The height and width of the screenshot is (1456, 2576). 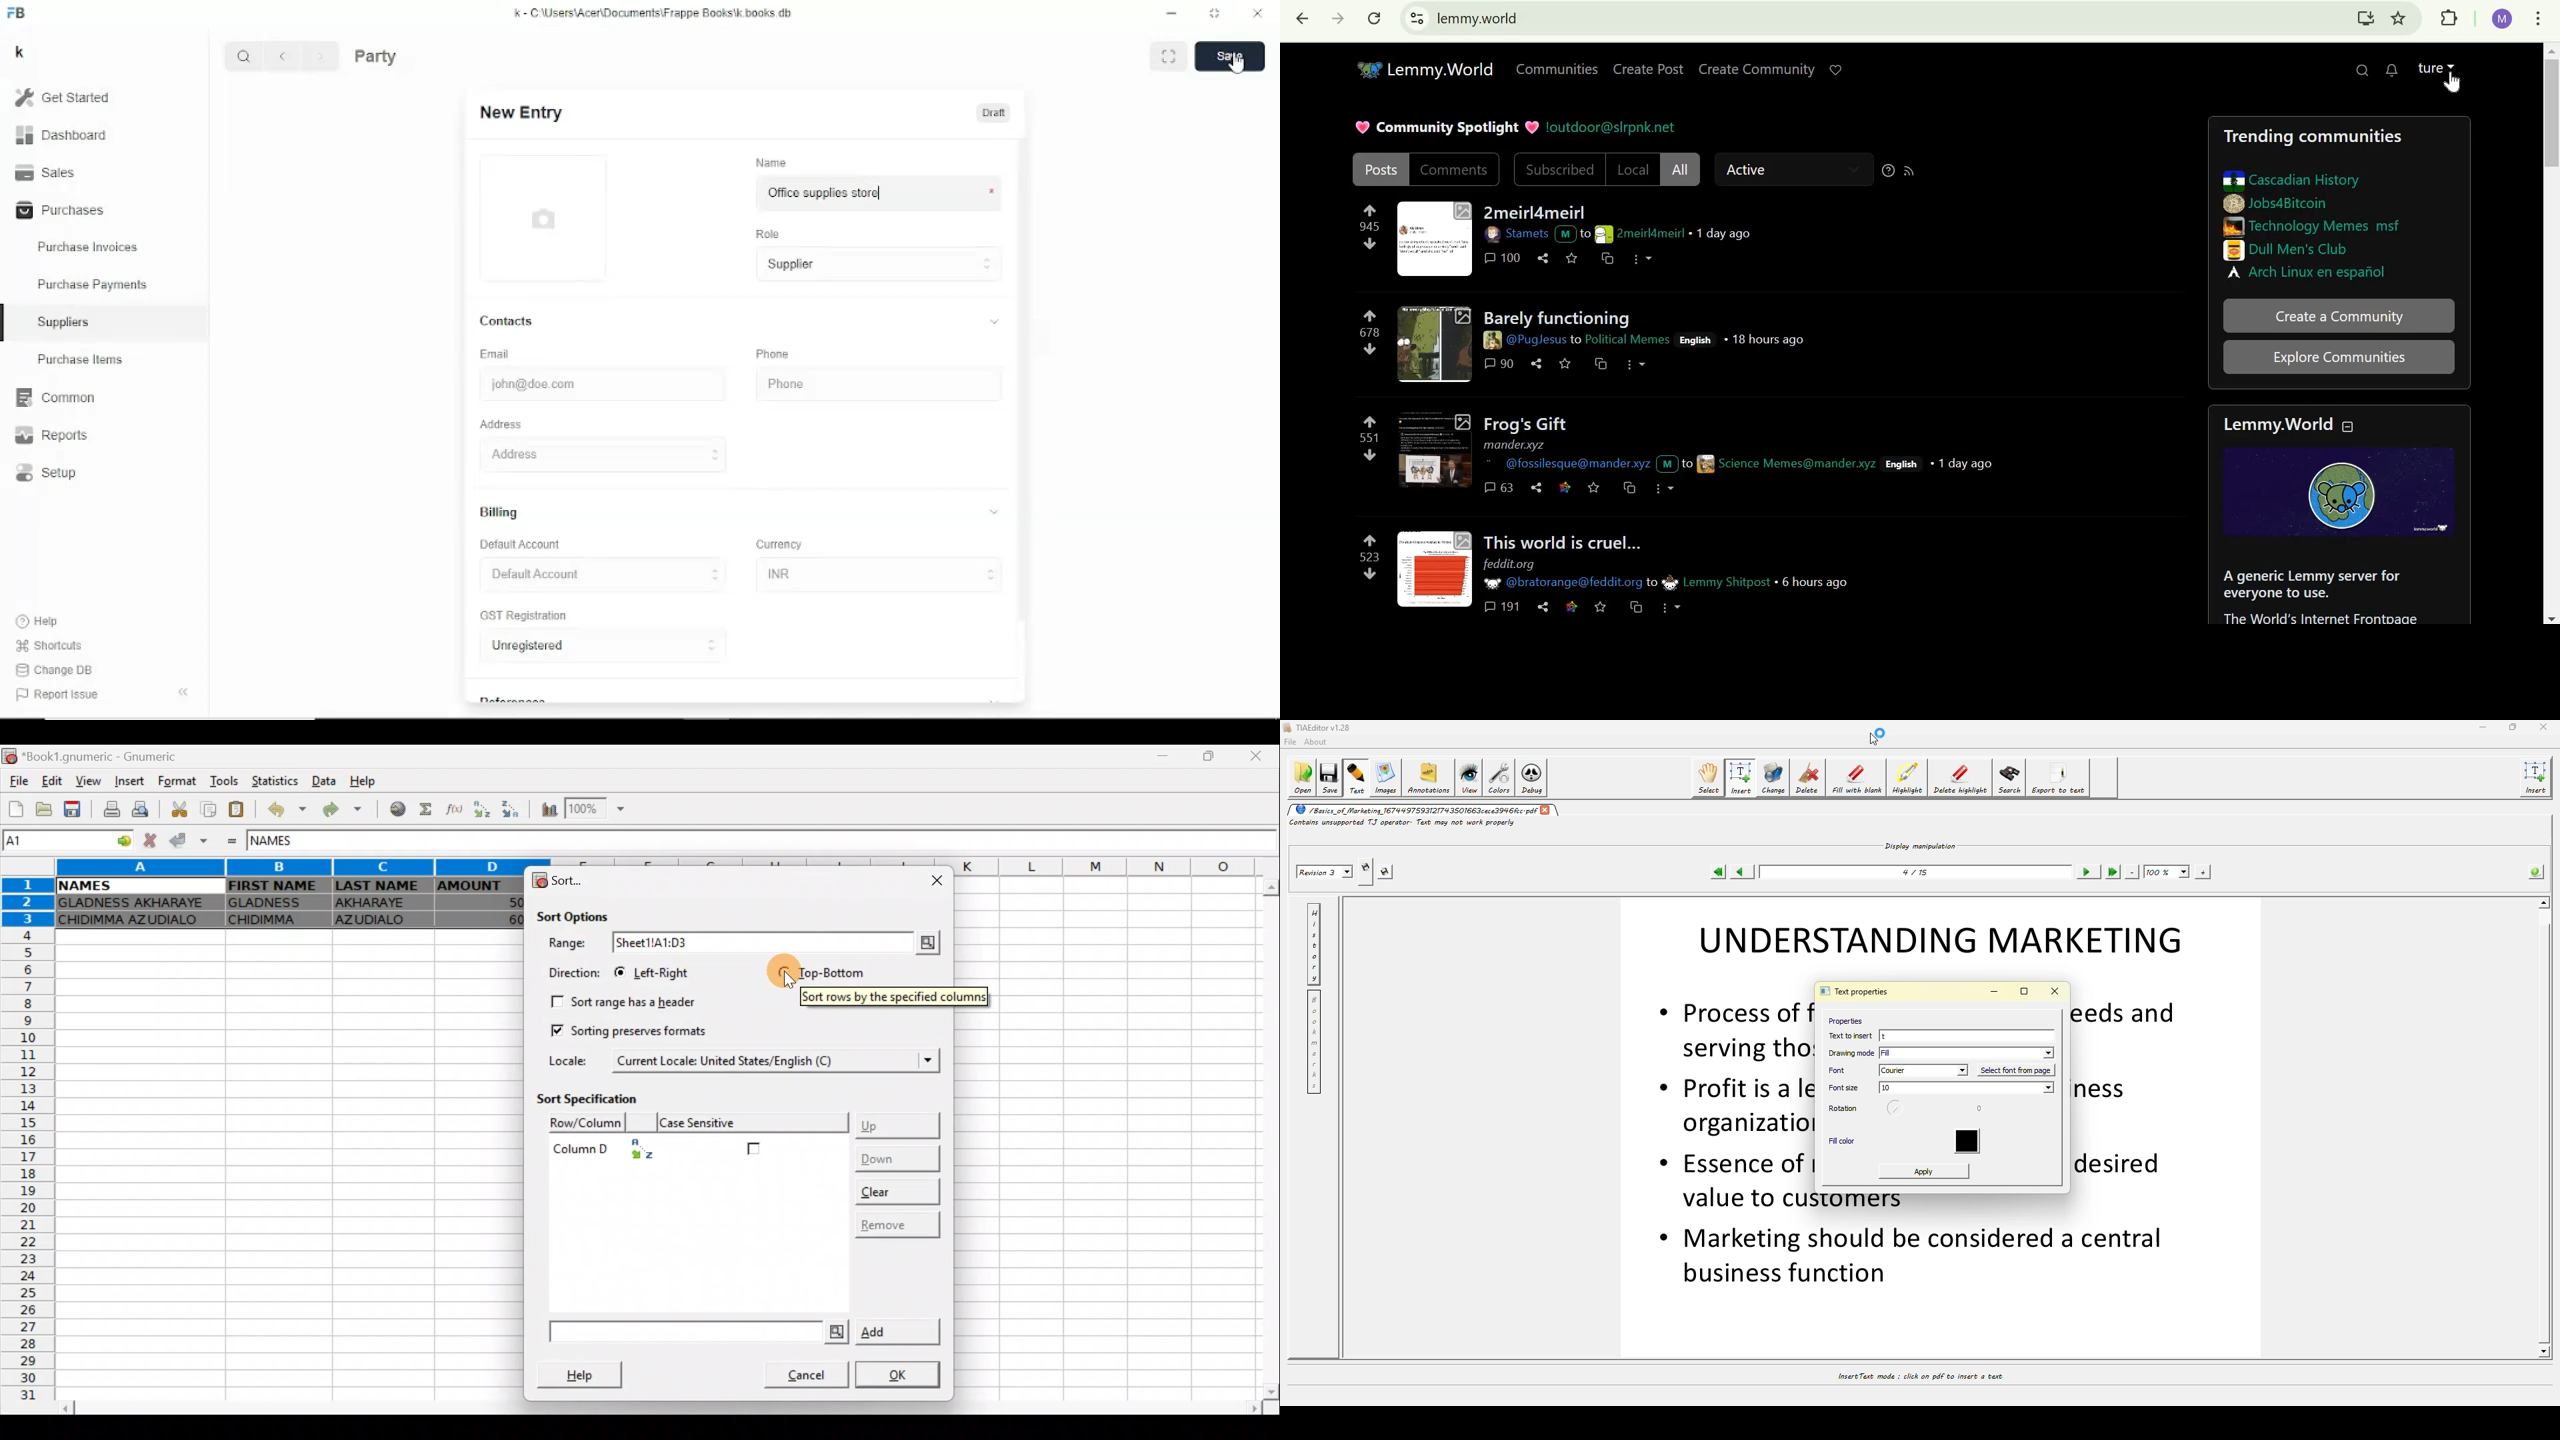 What do you see at coordinates (1557, 316) in the screenshot?
I see `Barely functioning` at bounding box center [1557, 316].